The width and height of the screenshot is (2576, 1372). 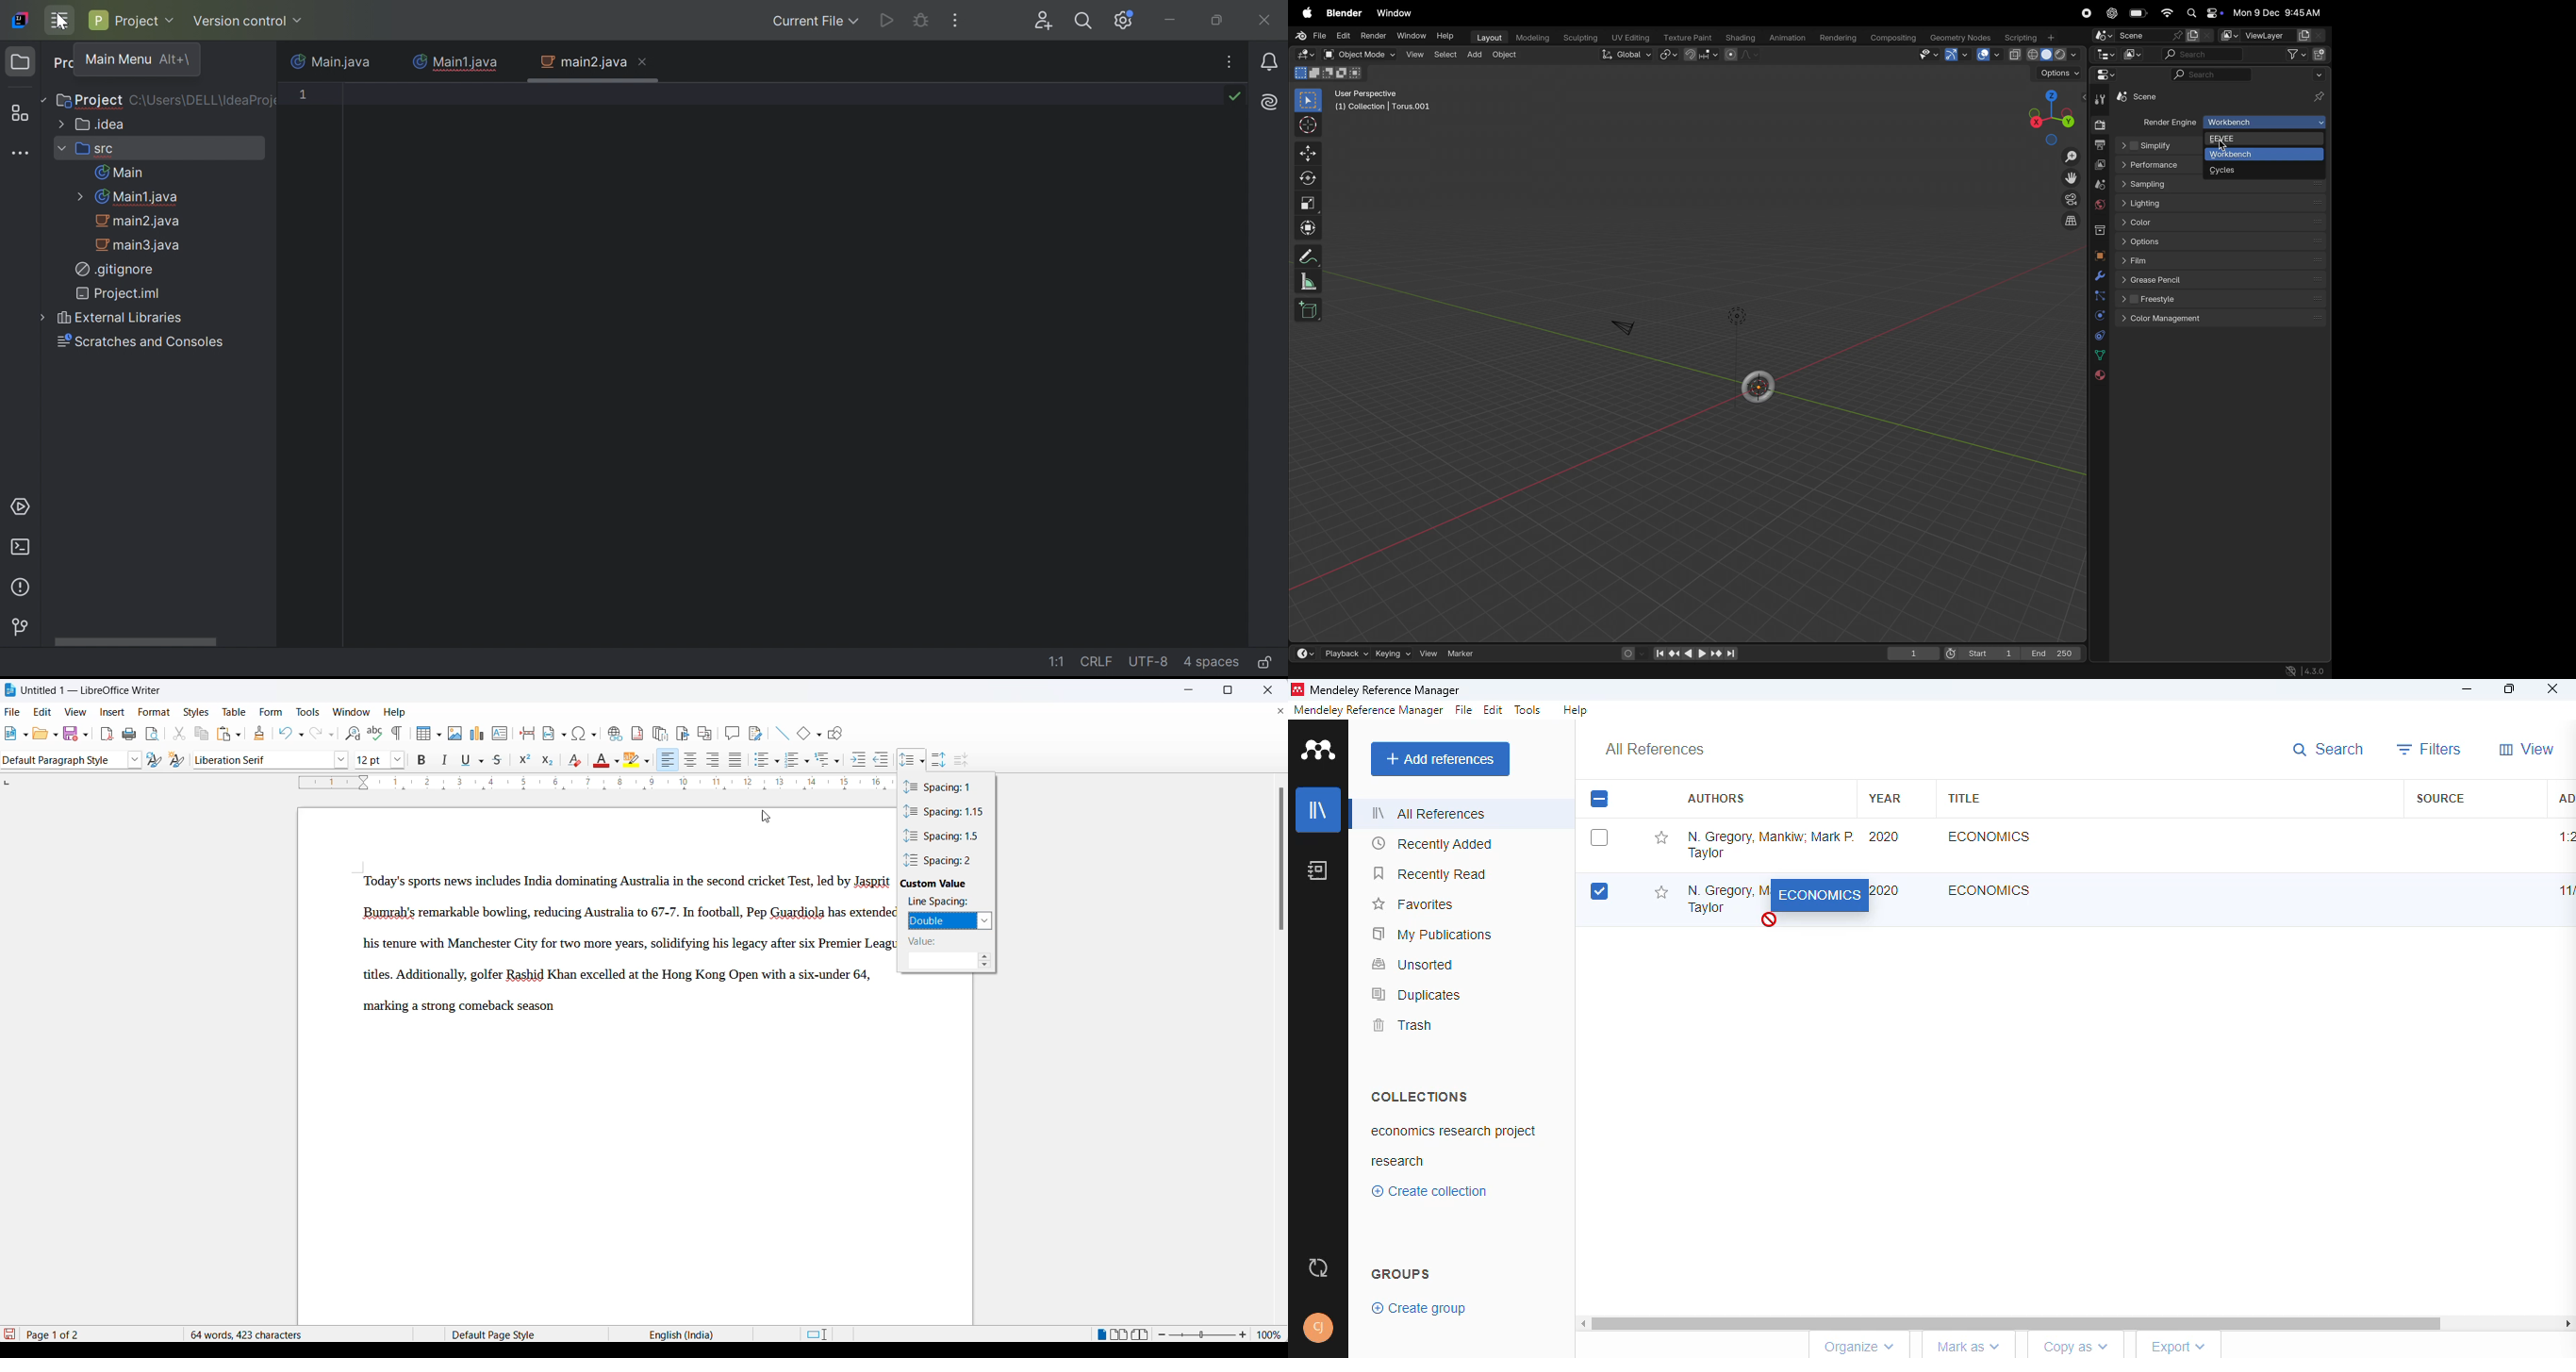 What do you see at coordinates (1987, 836) in the screenshot?
I see `Economics` at bounding box center [1987, 836].